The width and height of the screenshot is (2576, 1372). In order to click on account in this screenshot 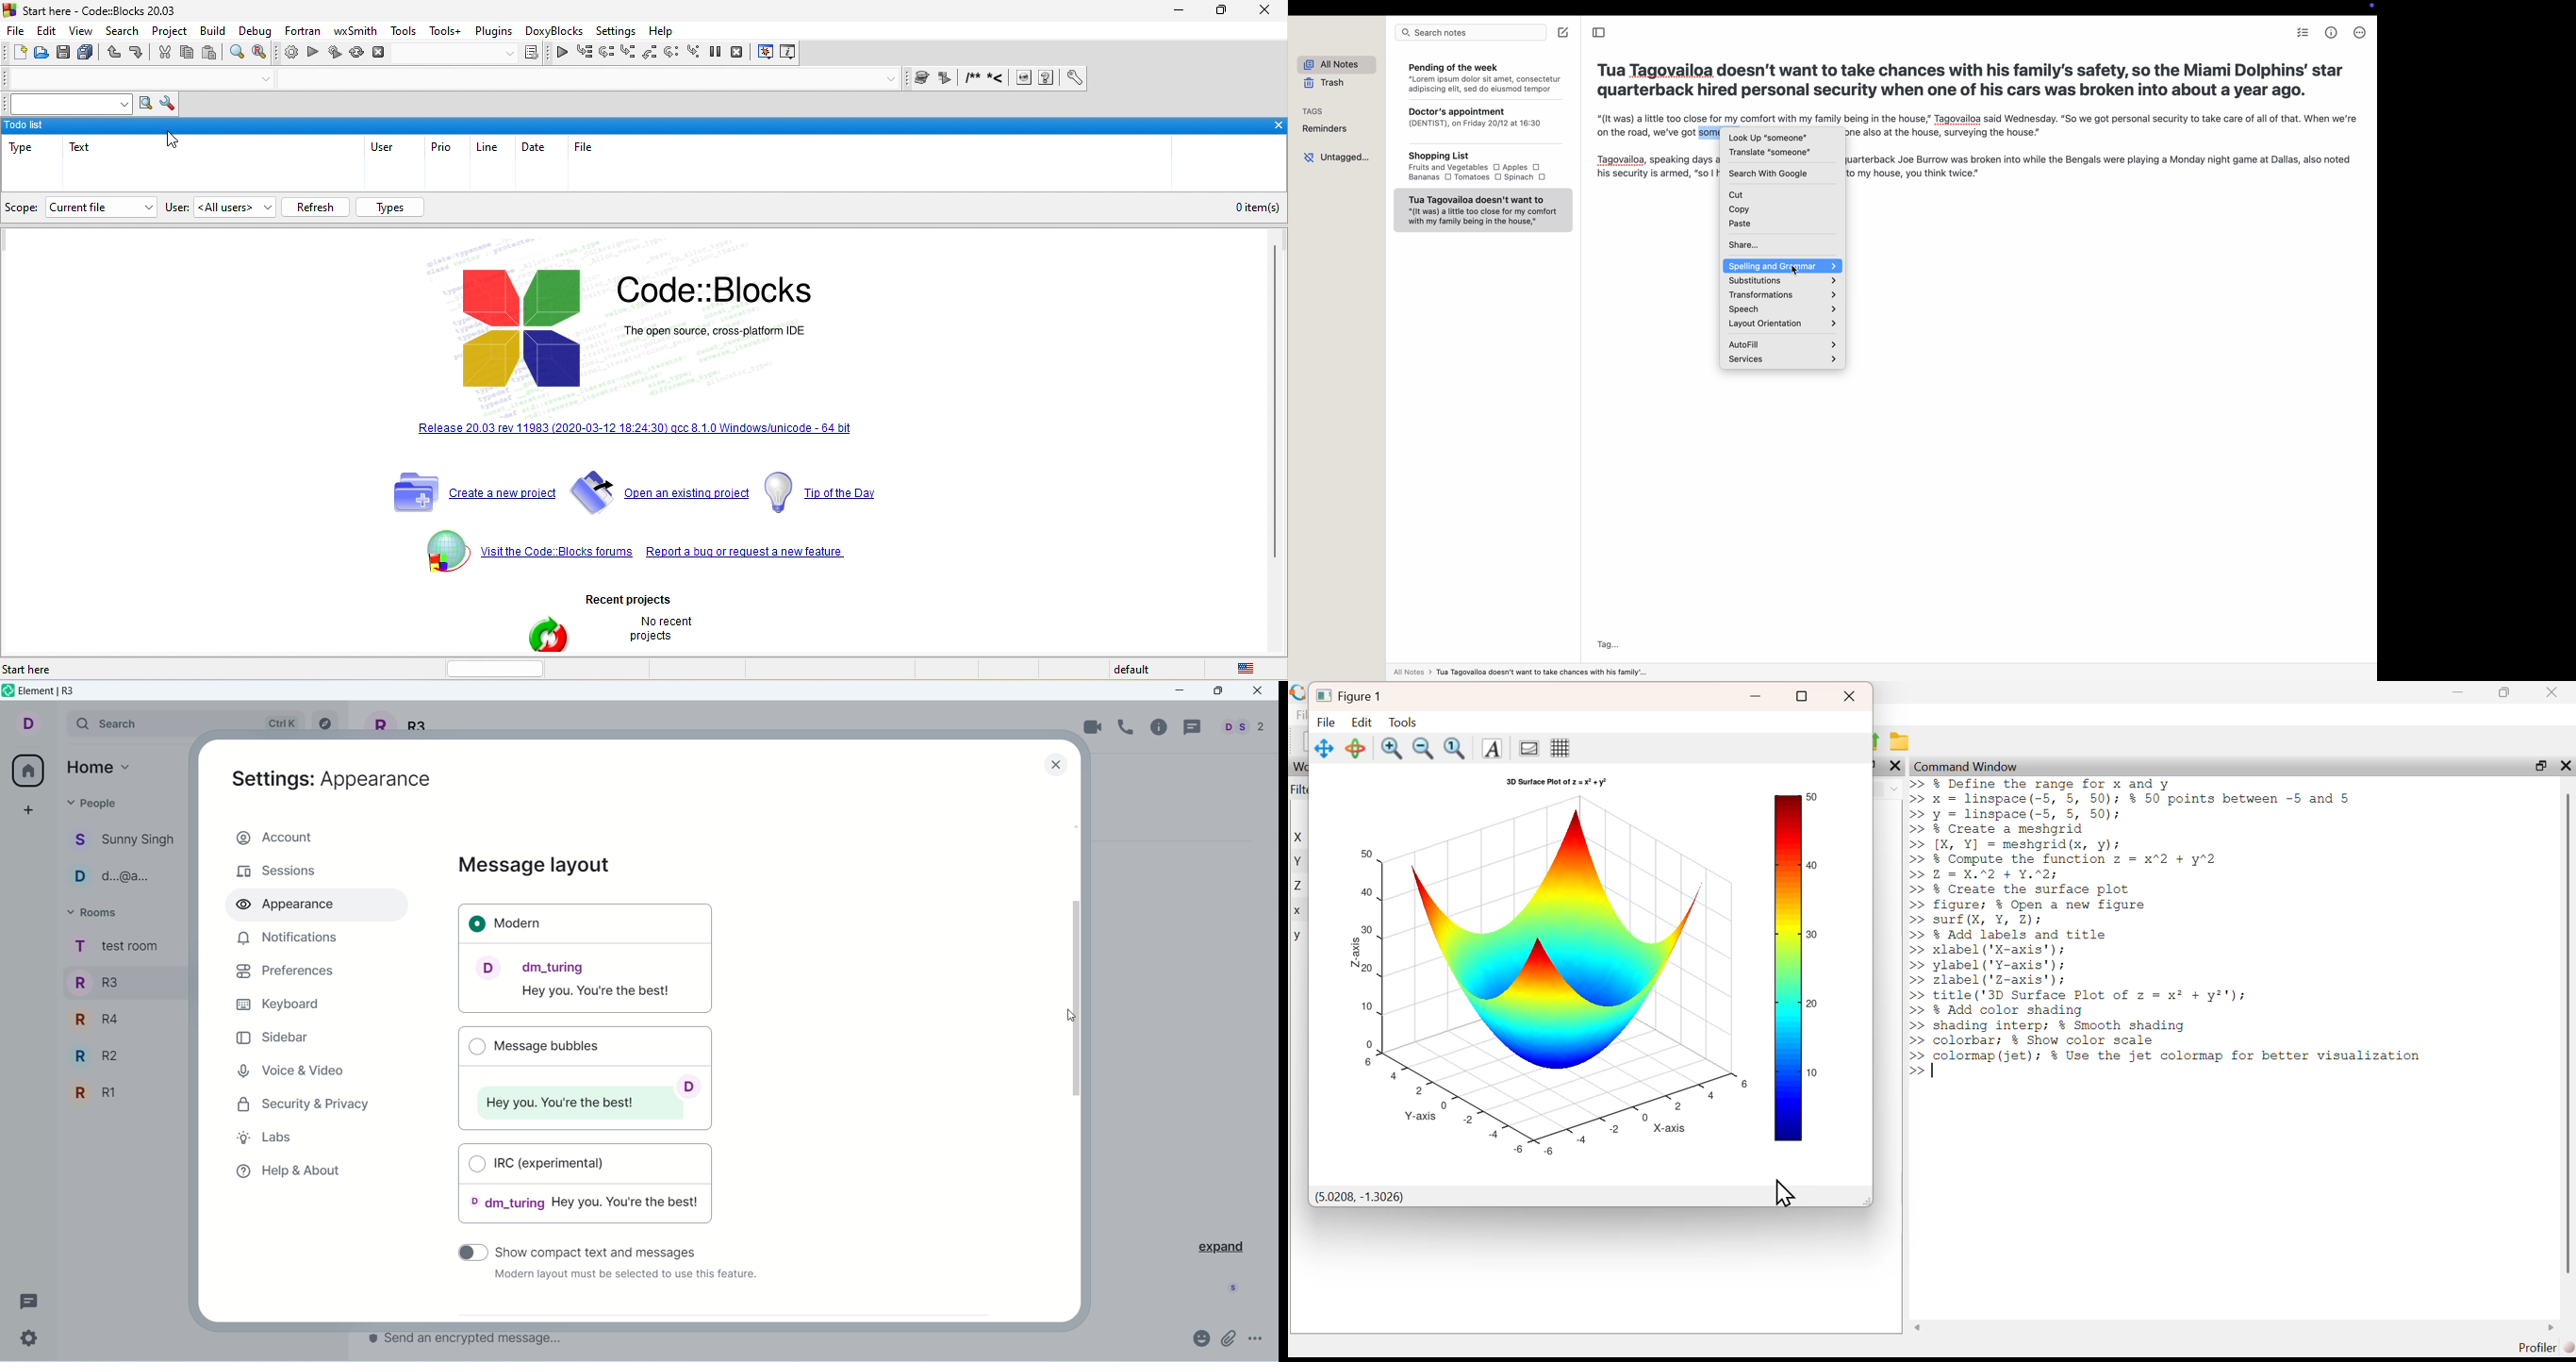, I will do `click(316, 836)`.